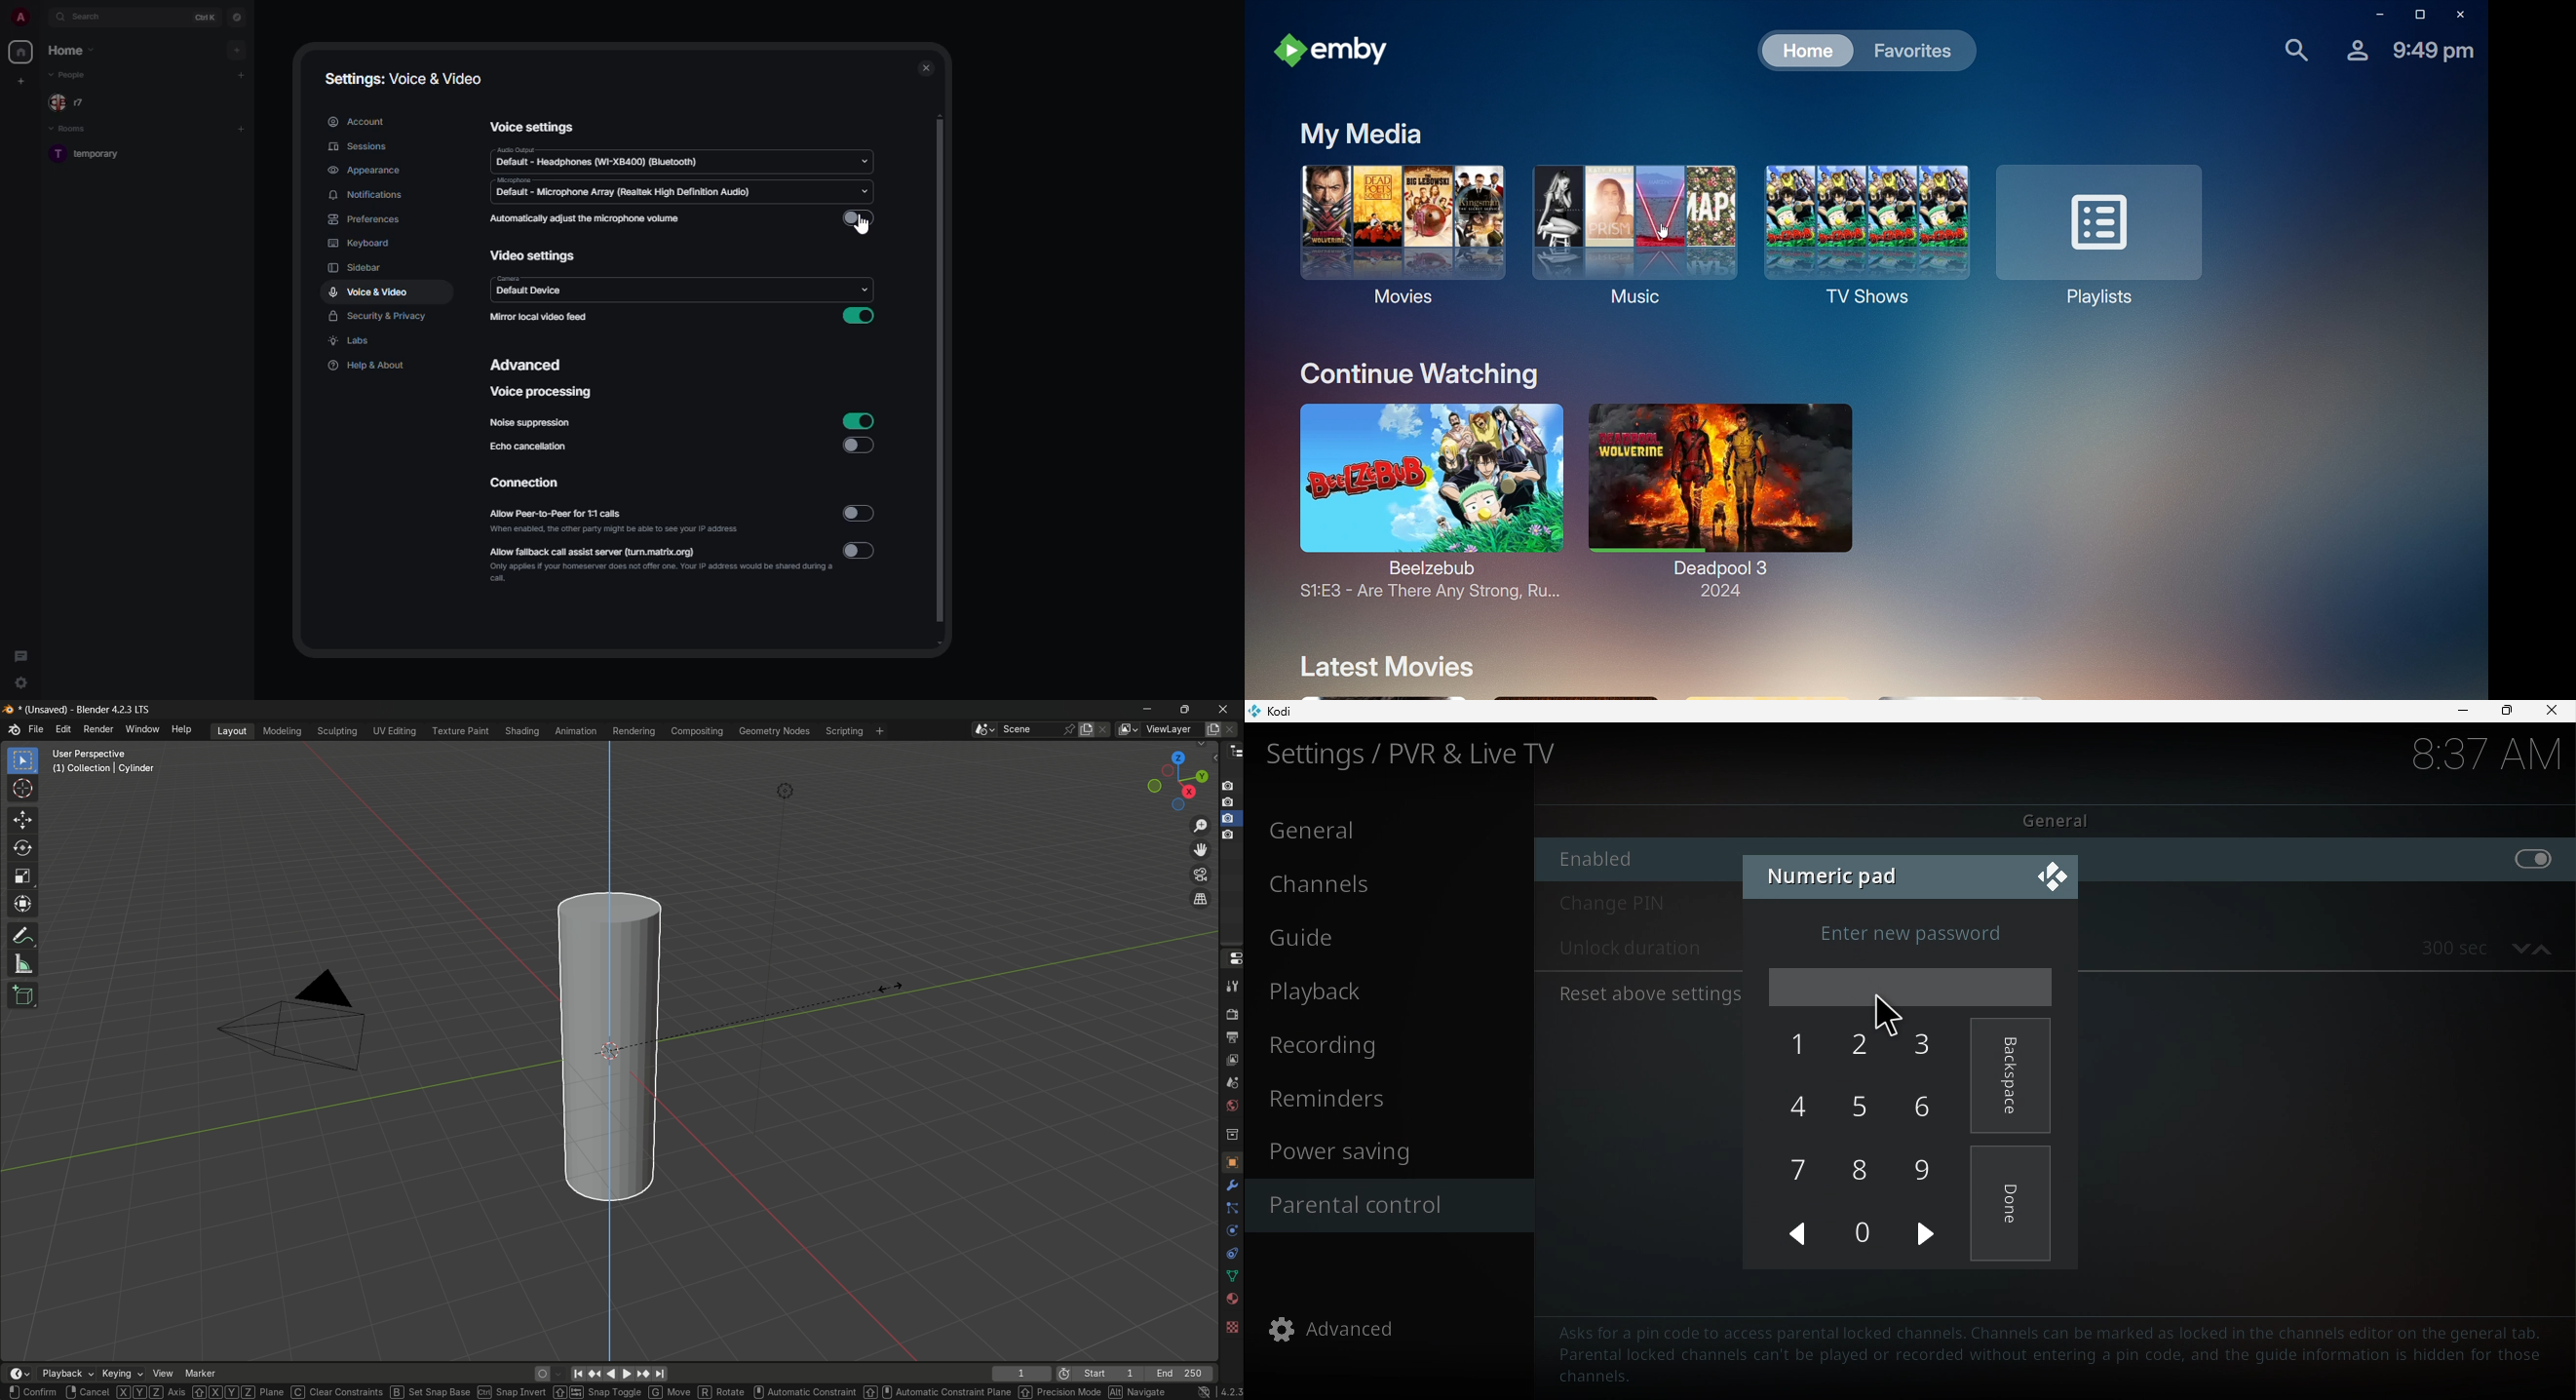 The height and width of the screenshot is (1400, 2576). What do you see at coordinates (1909, 51) in the screenshot?
I see `Favorites` at bounding box center [1909, 51].